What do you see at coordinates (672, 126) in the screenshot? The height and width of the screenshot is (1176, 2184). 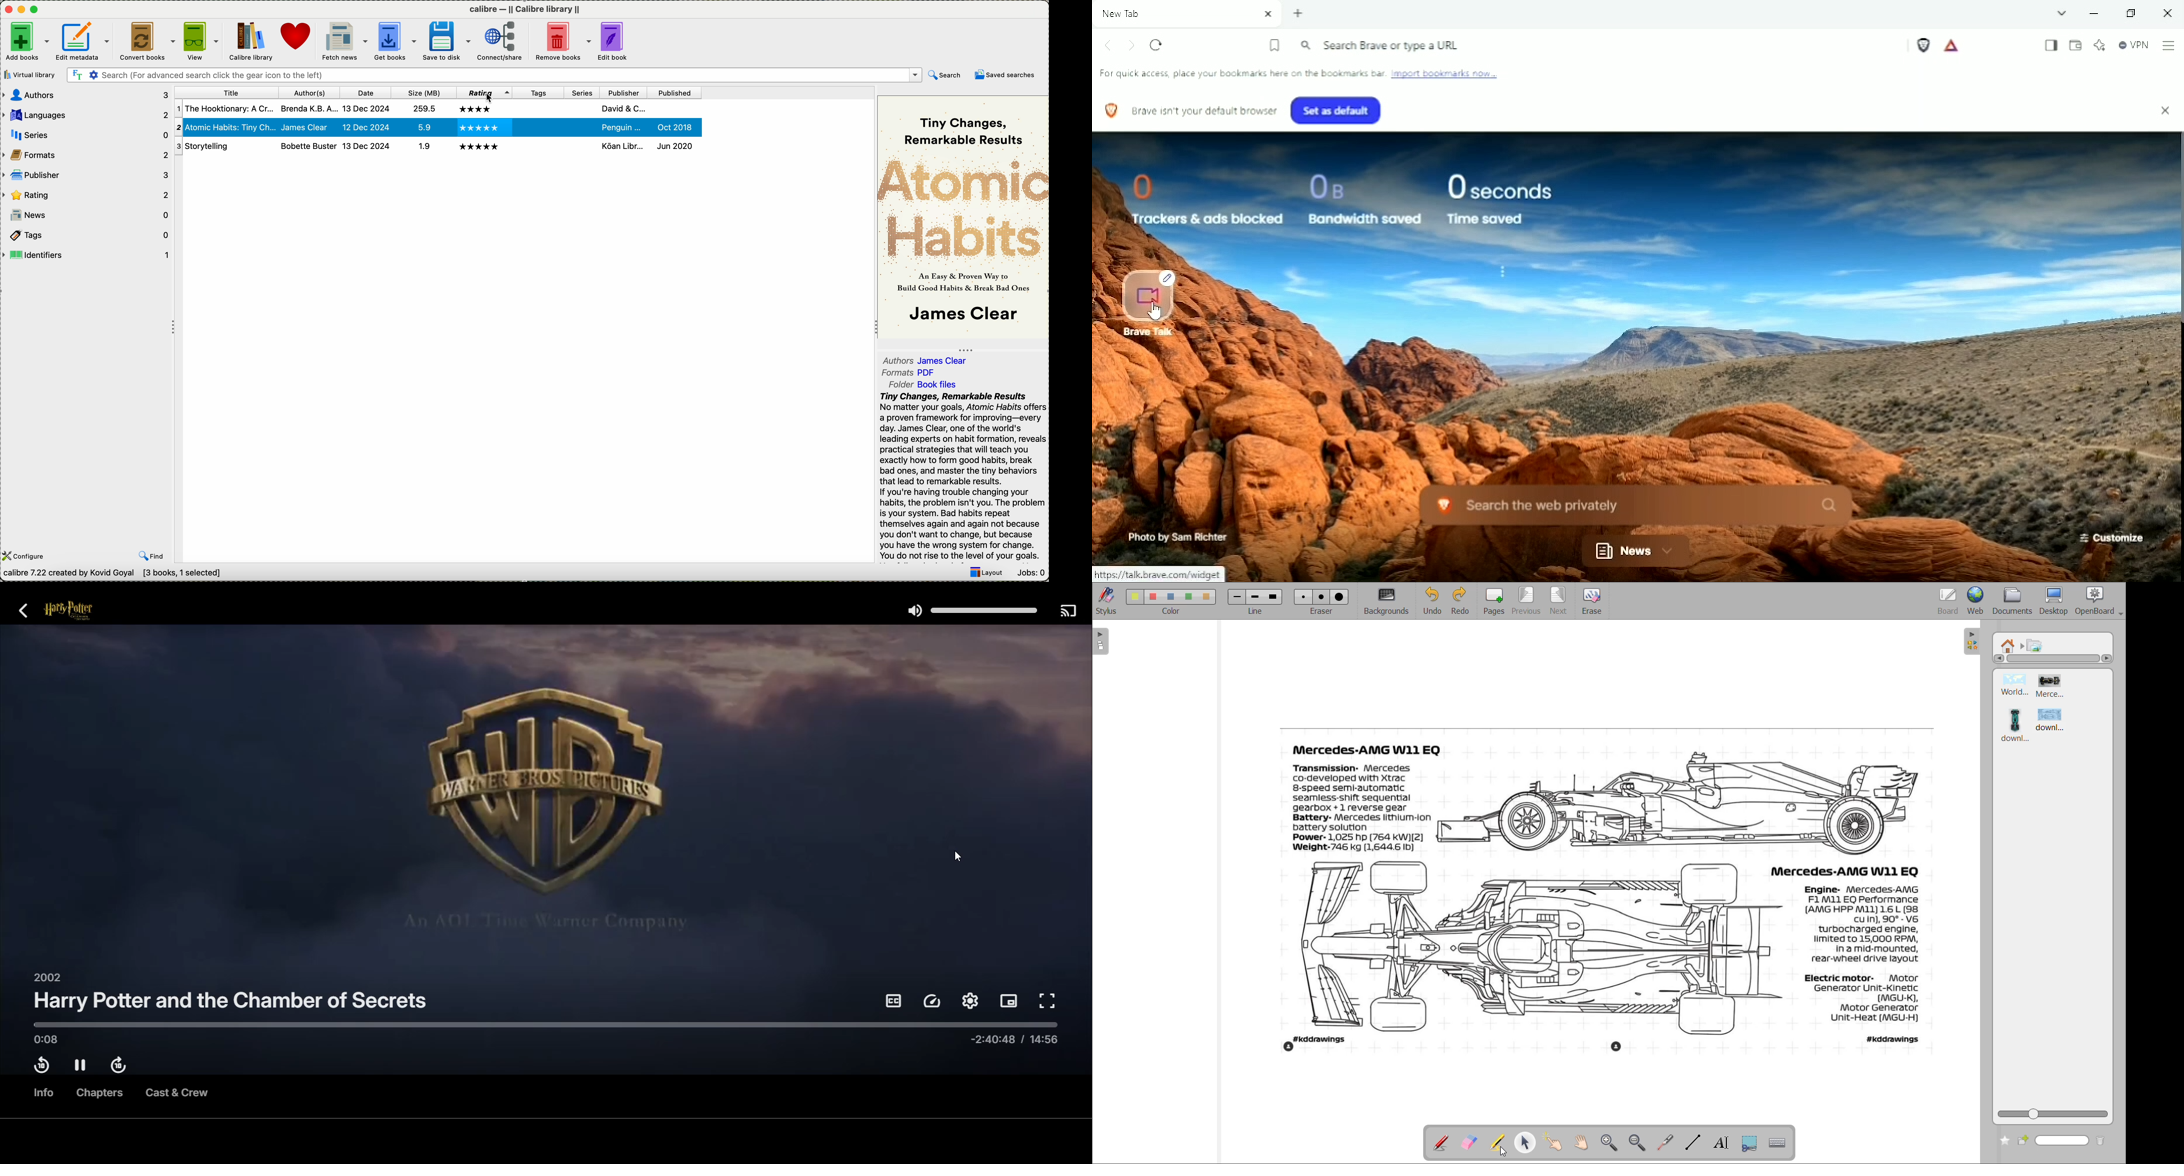 I see `published` at bounding box center [672, 126].